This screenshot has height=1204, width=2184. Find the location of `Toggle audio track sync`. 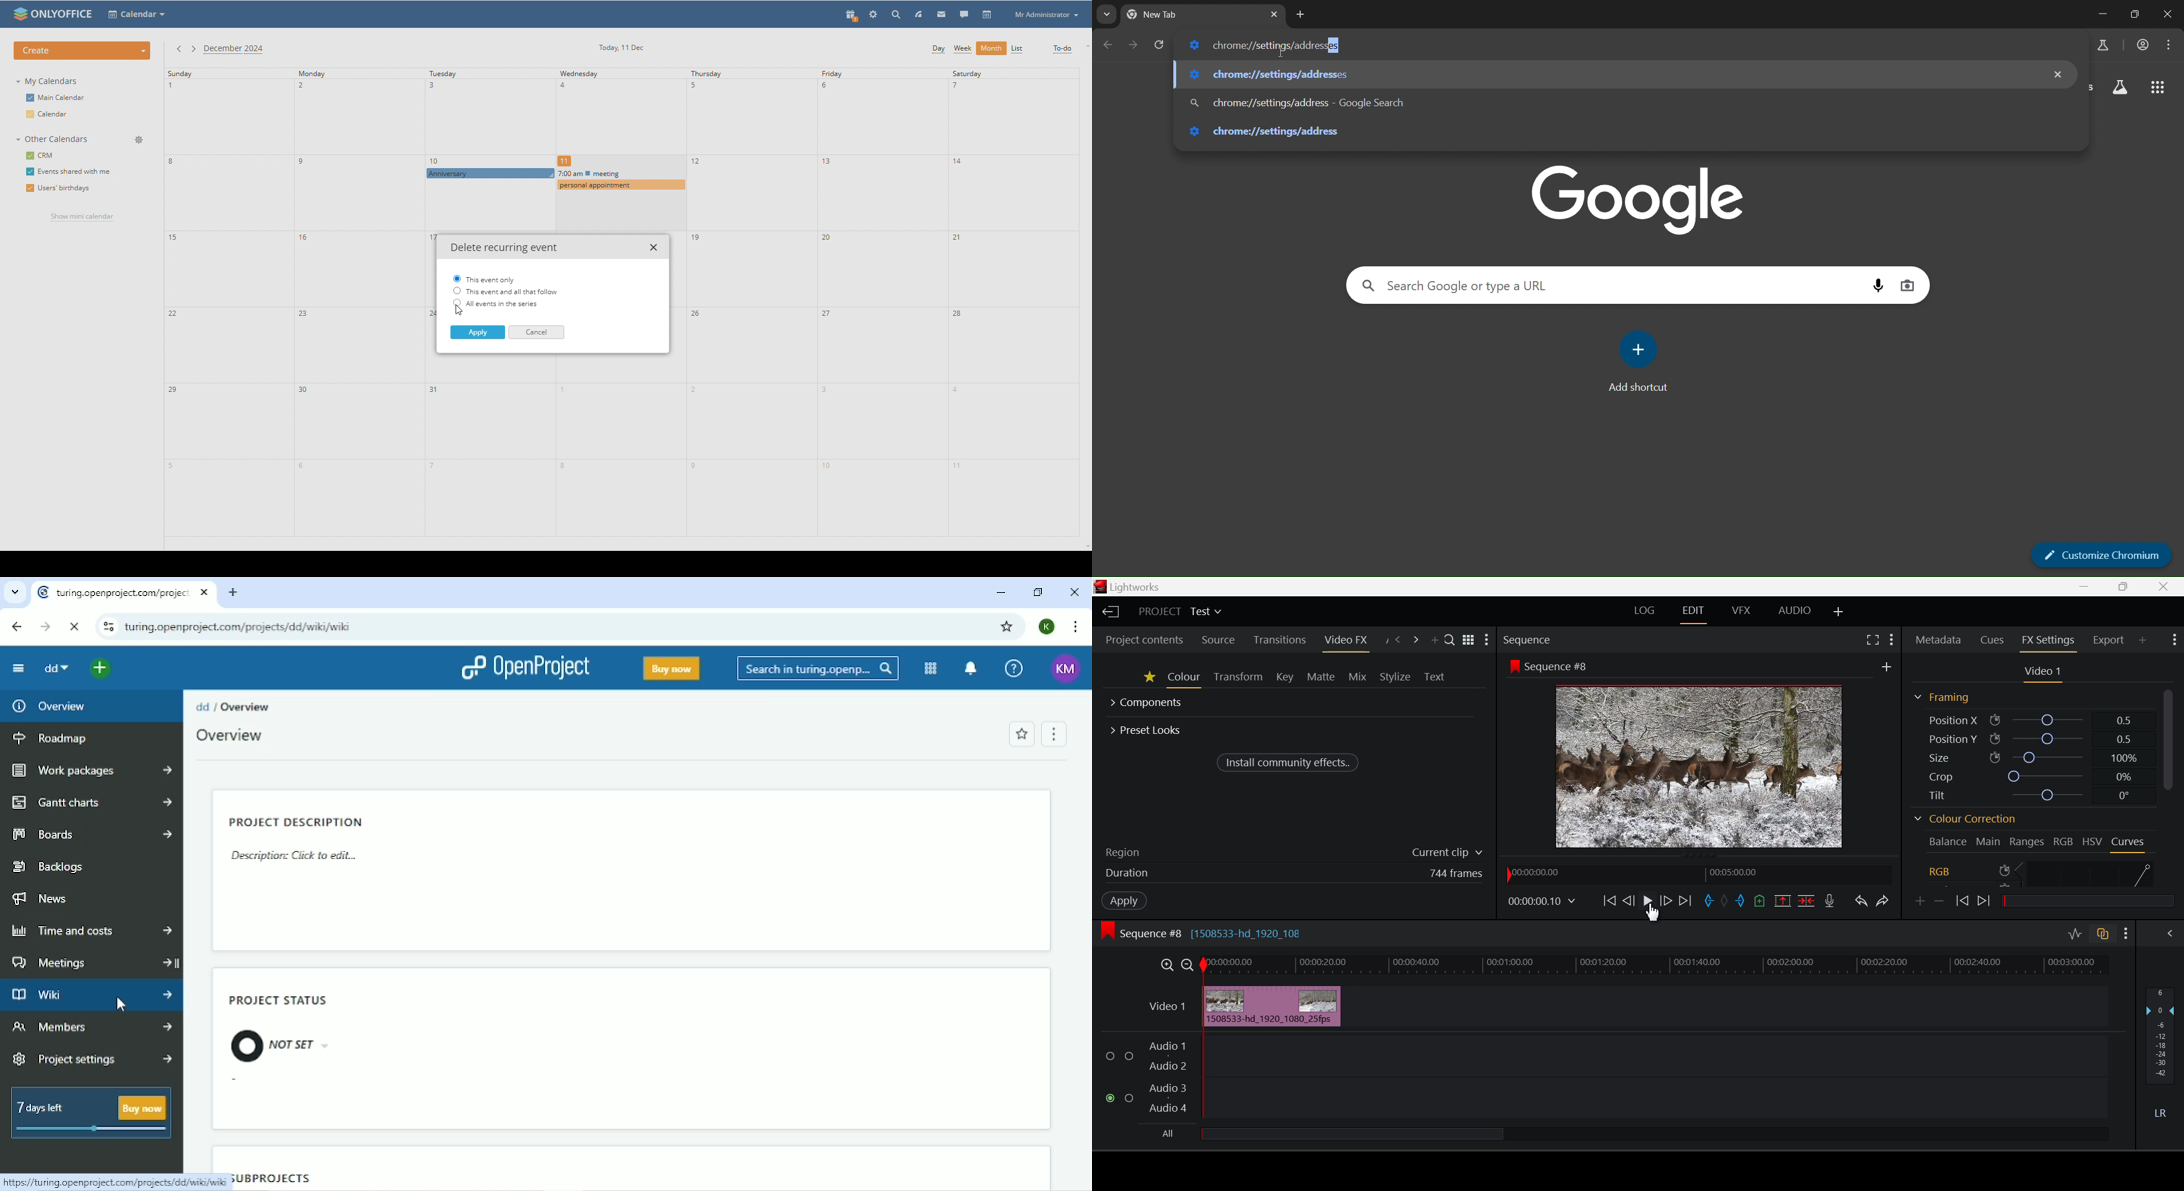

Toggle audio track sync is located at coordinates (2102, 936).